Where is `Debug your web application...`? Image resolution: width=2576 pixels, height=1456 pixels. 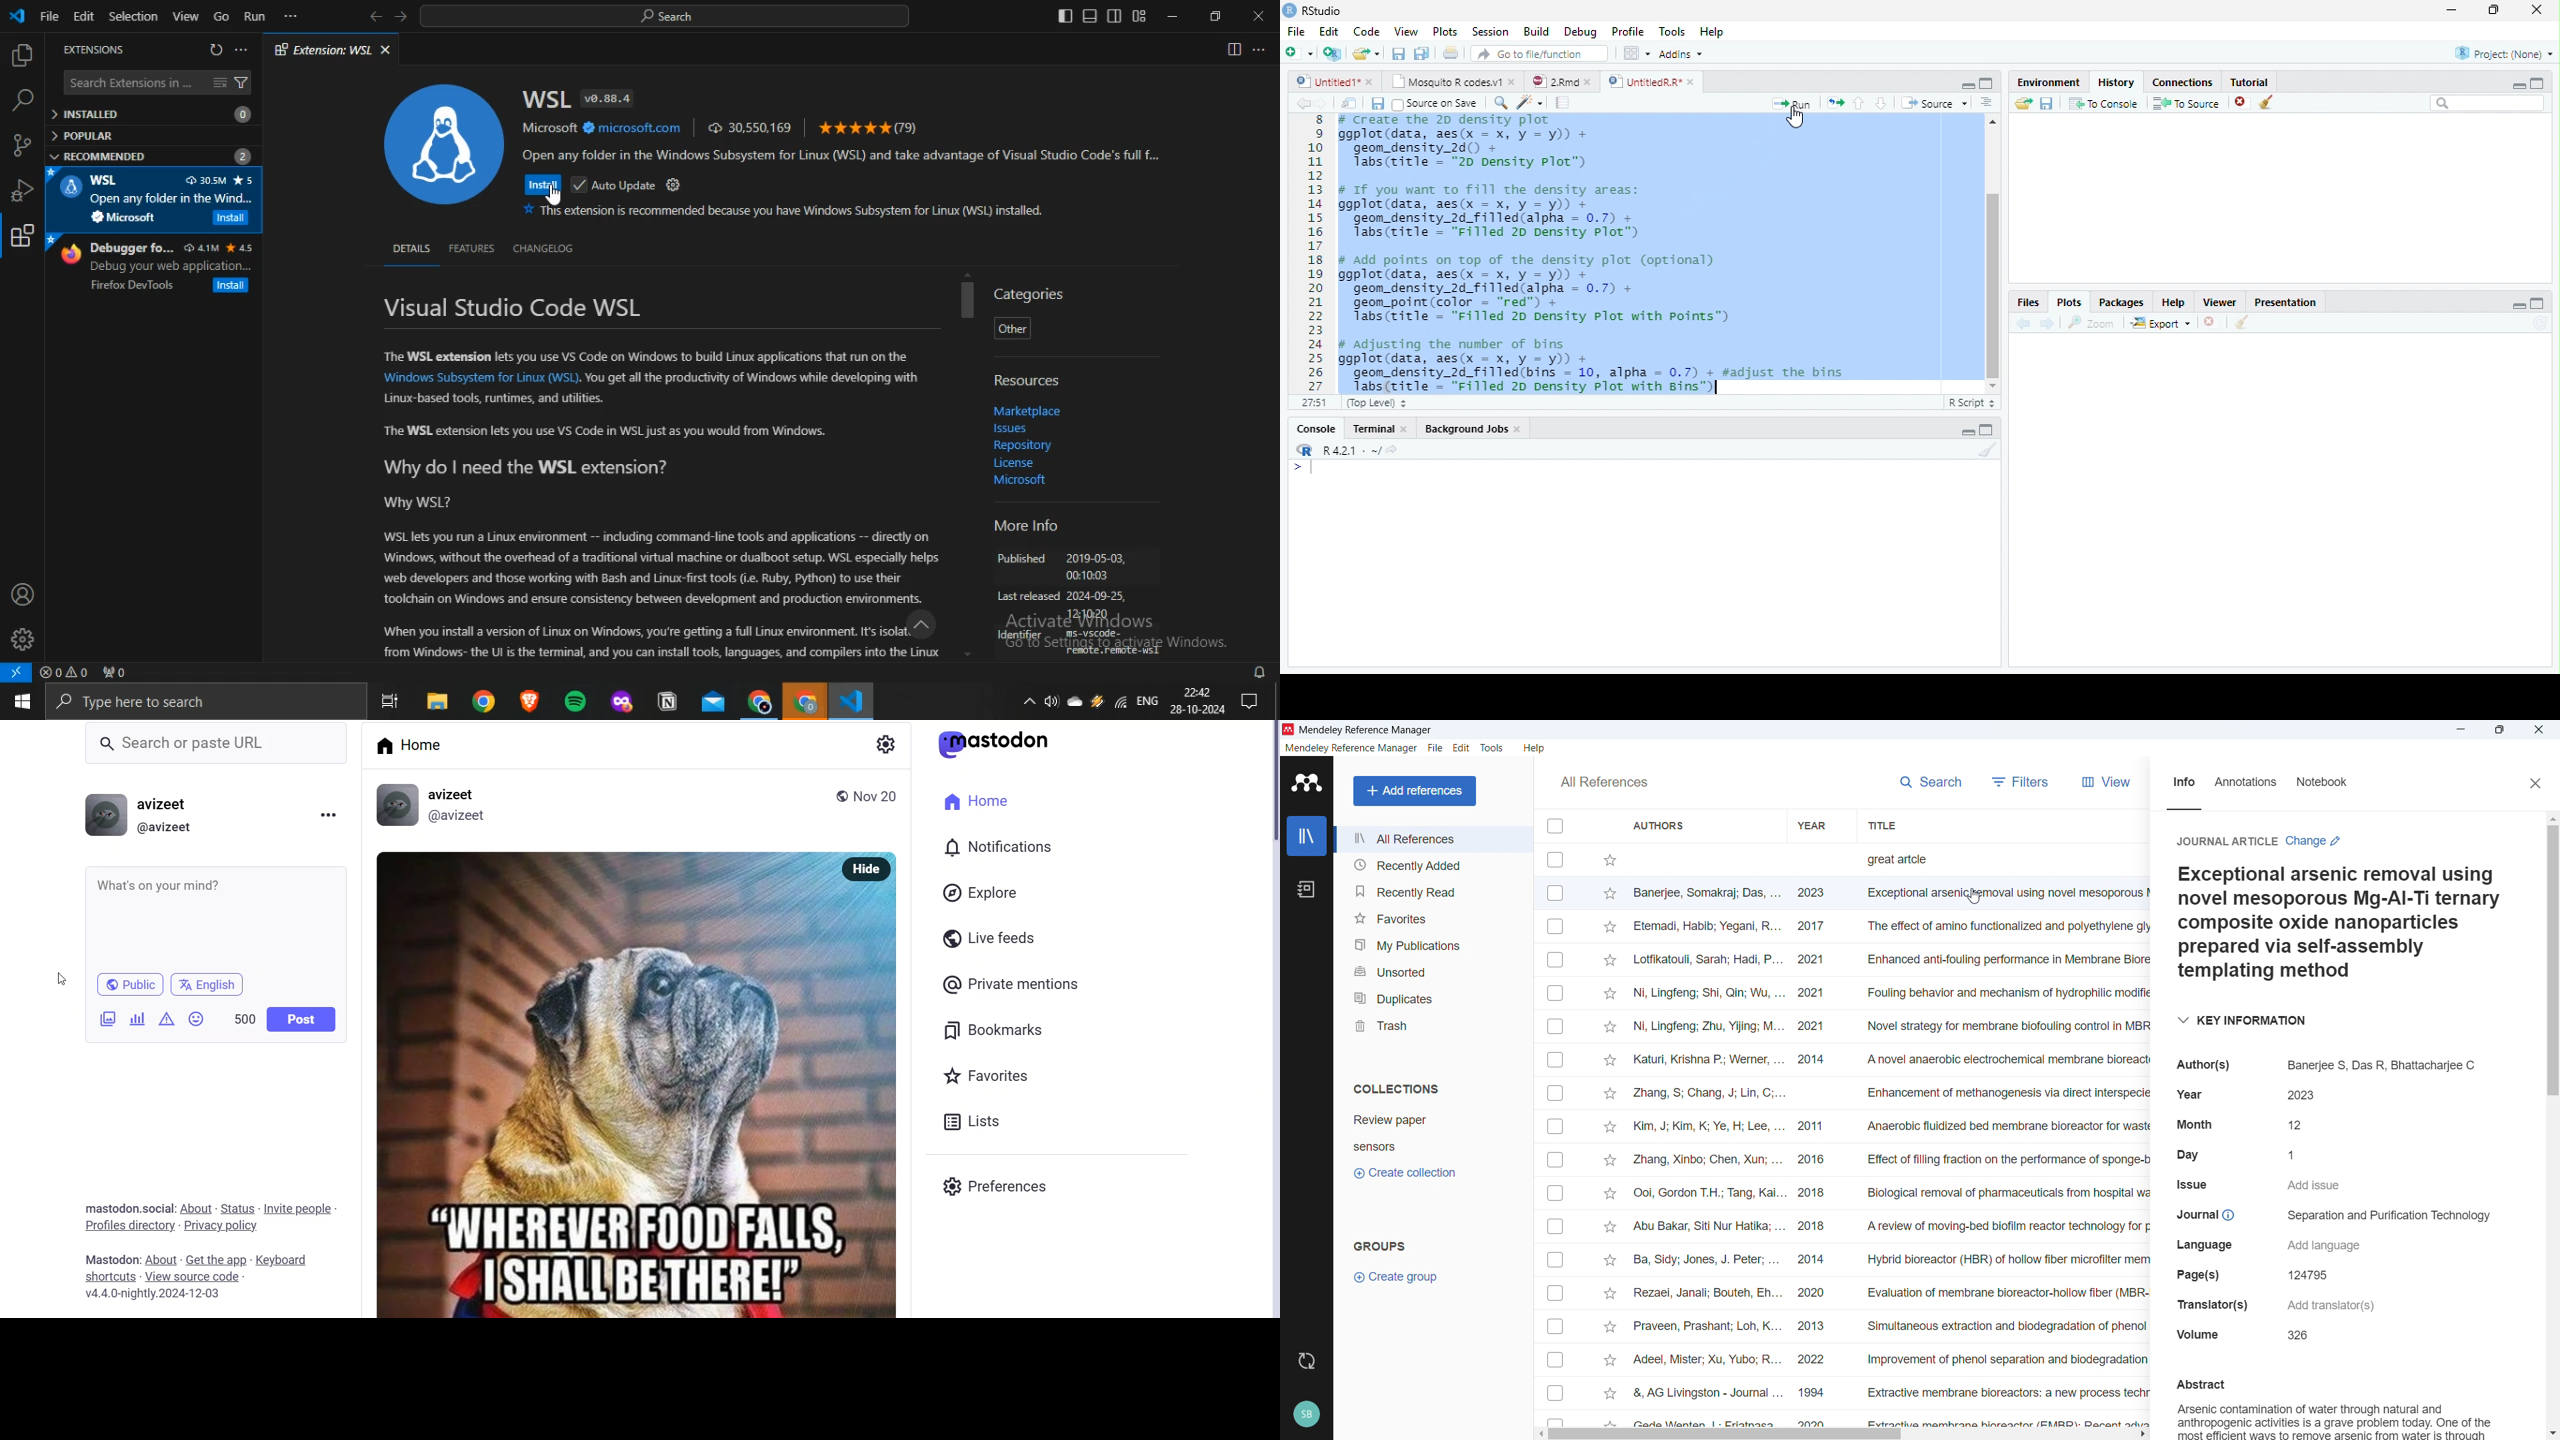 Debug your web application... is located at coordinates (172, 266).